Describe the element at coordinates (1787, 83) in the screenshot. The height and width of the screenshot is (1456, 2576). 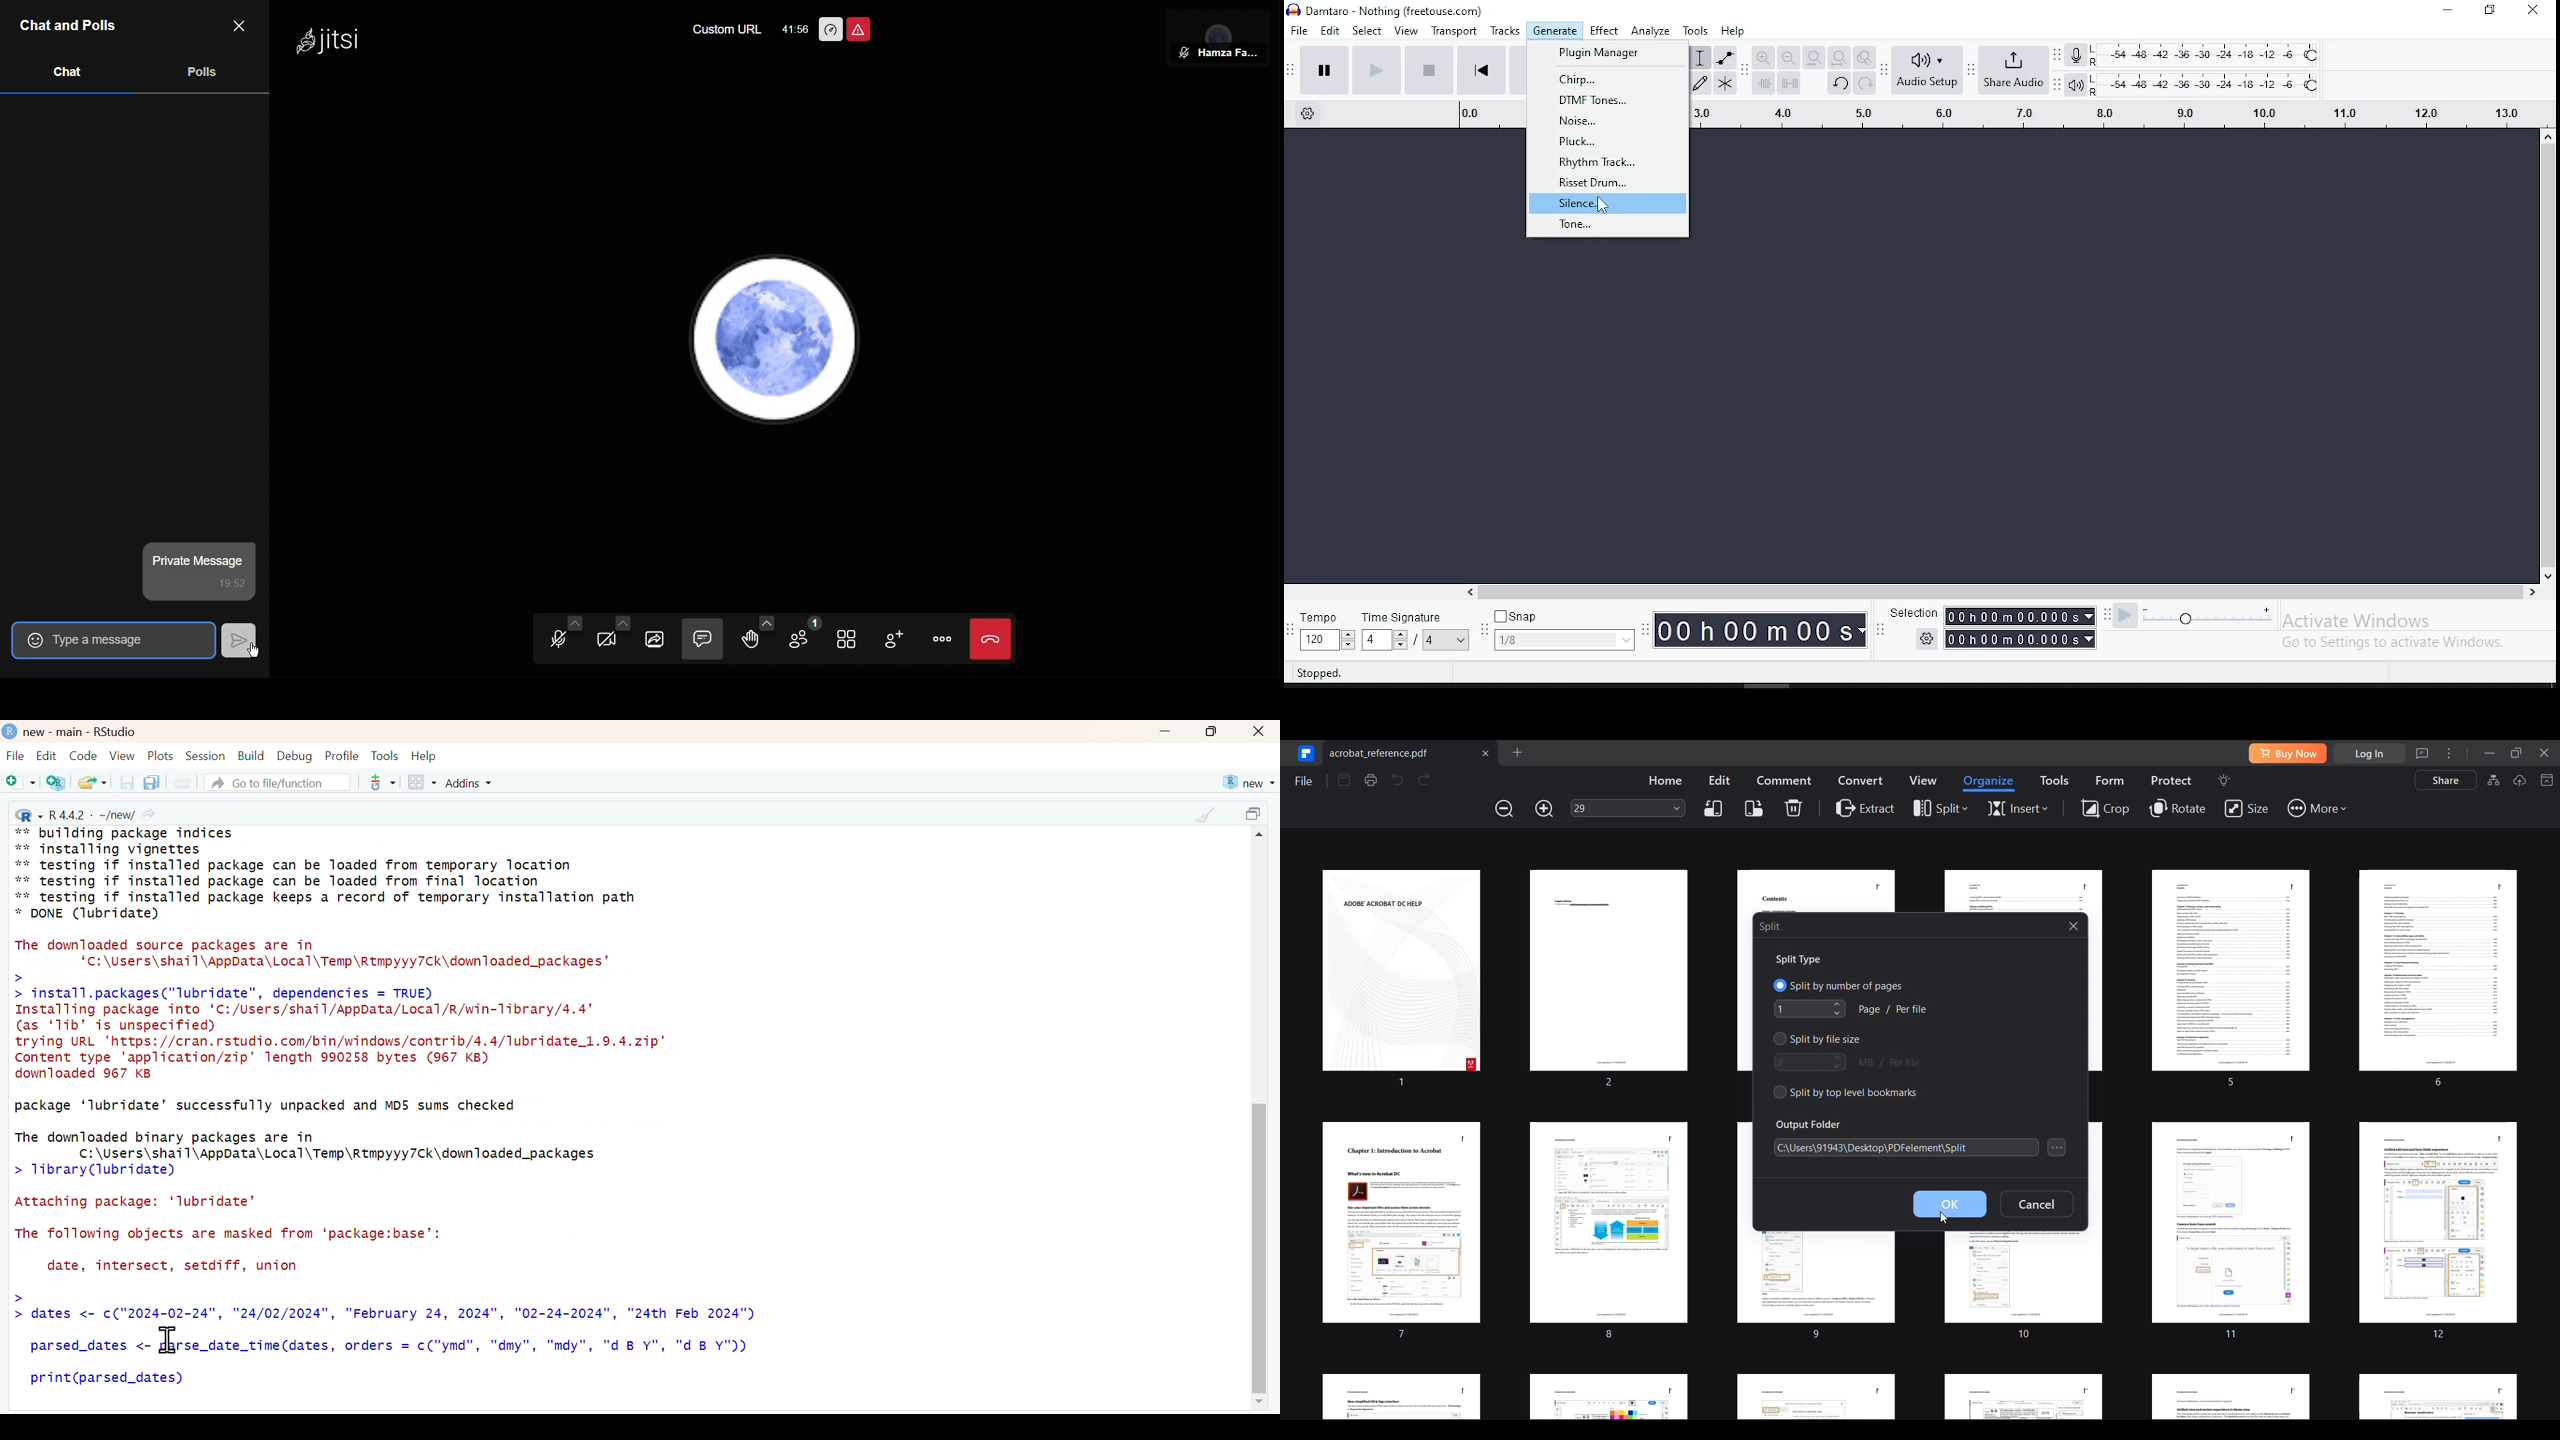
I see `silence audio signal` at that location.